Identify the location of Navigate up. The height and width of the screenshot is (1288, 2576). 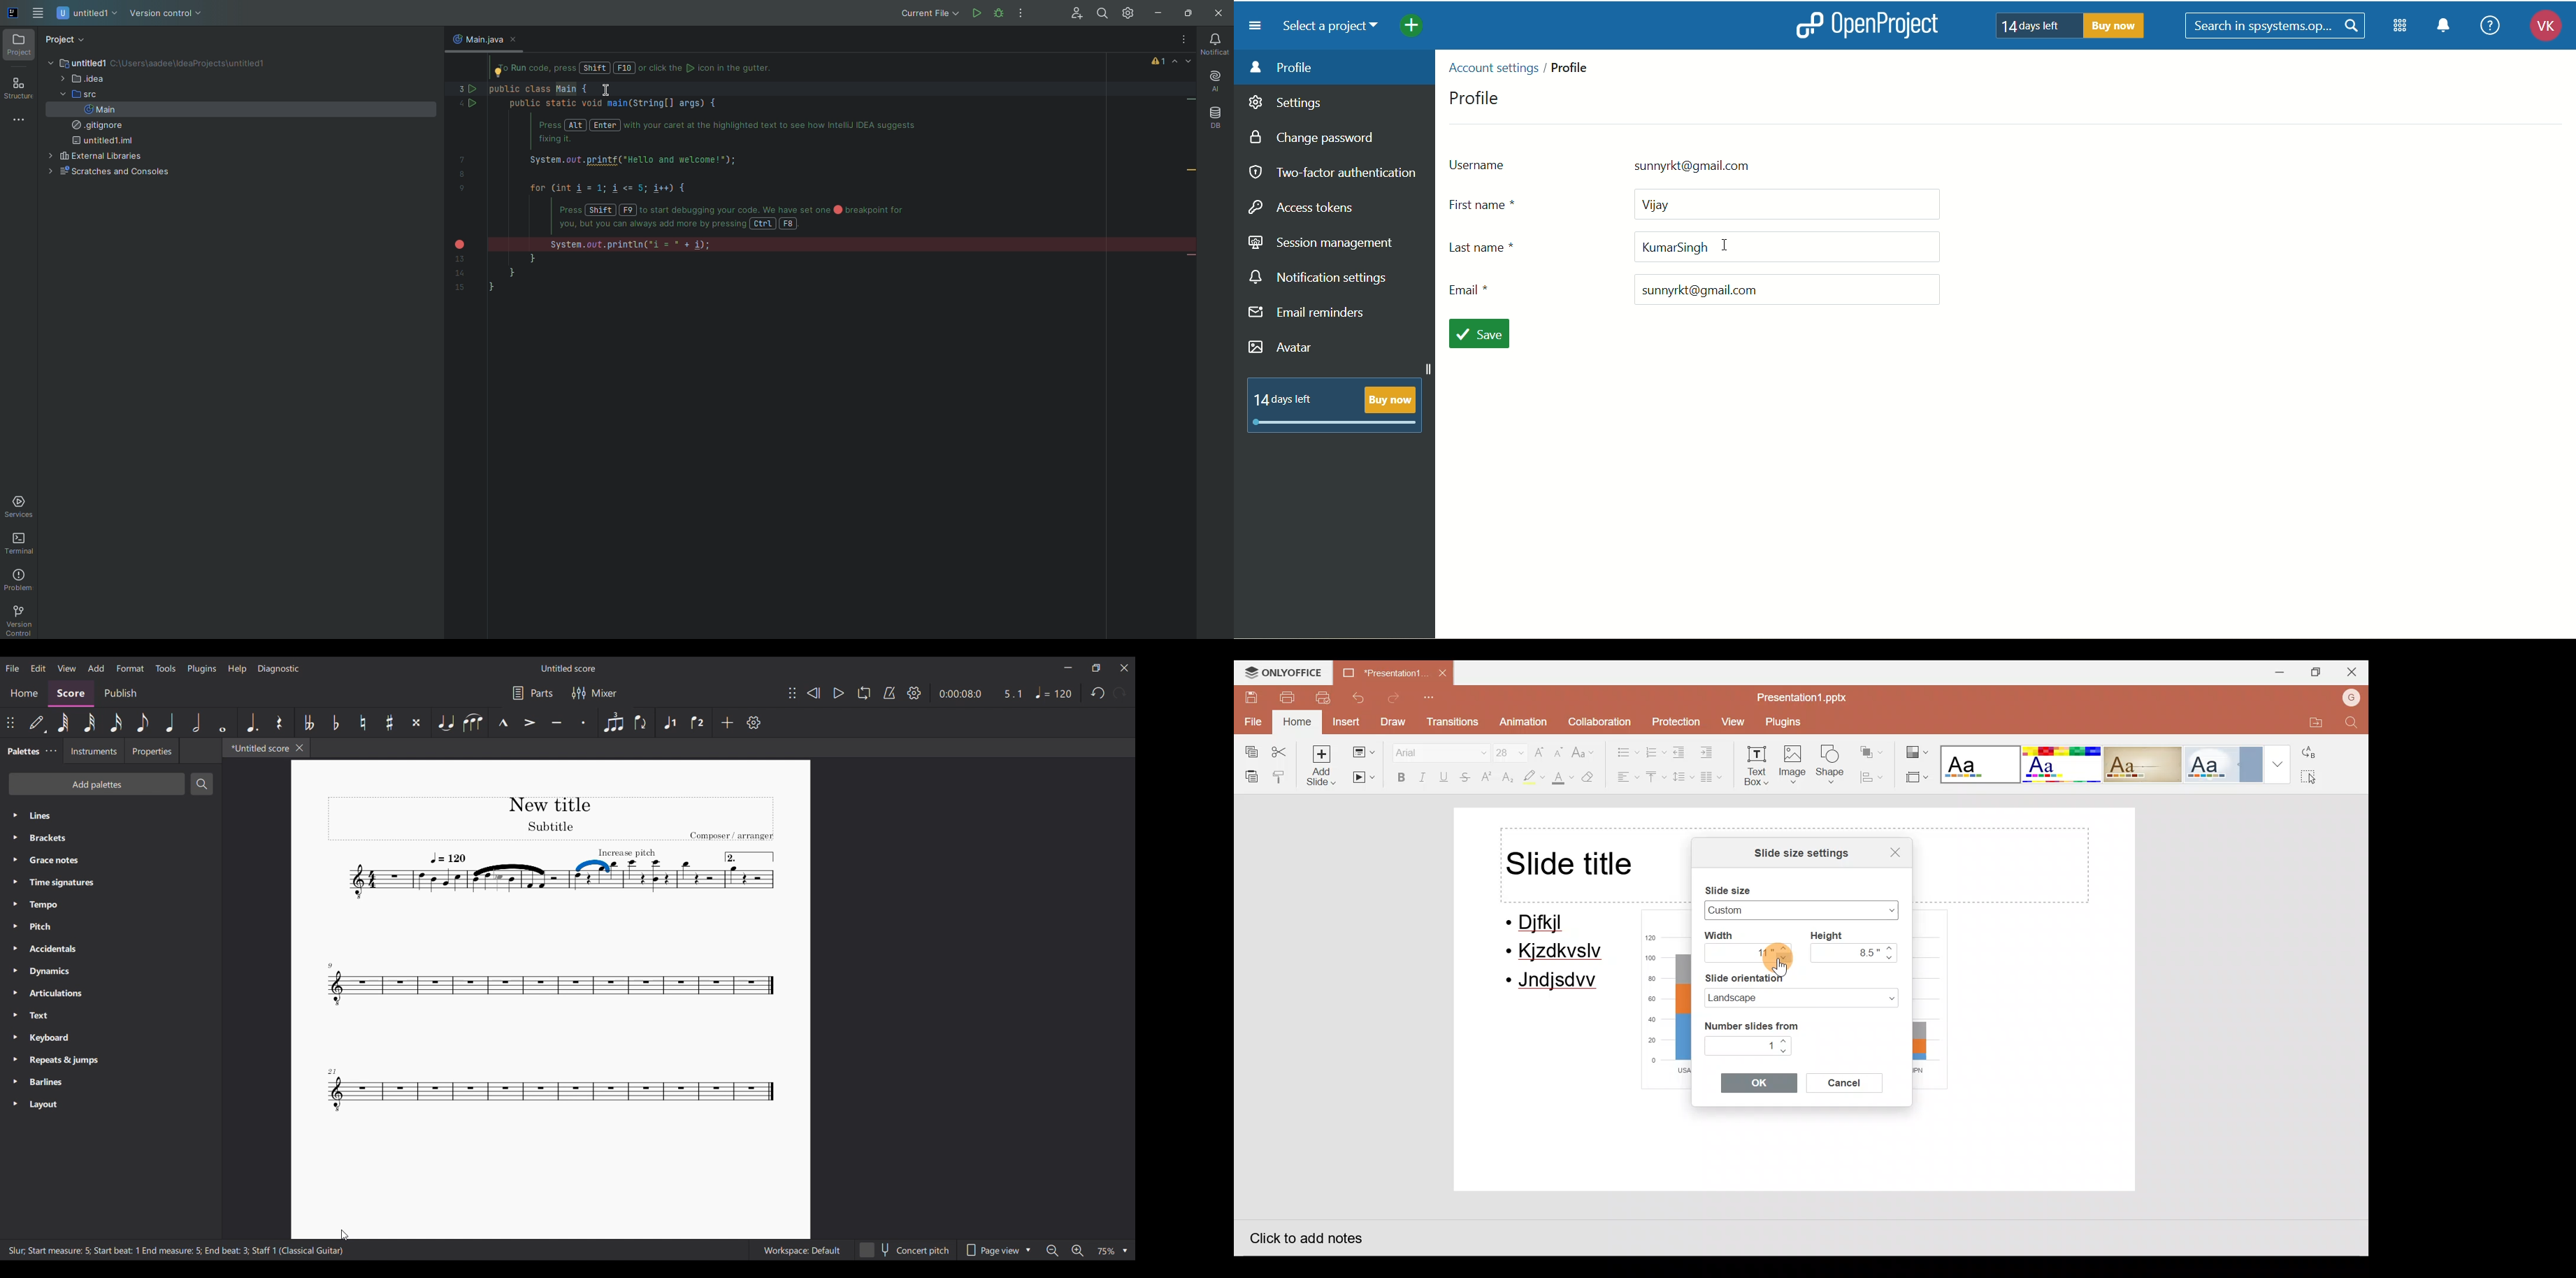
(1784, 947).